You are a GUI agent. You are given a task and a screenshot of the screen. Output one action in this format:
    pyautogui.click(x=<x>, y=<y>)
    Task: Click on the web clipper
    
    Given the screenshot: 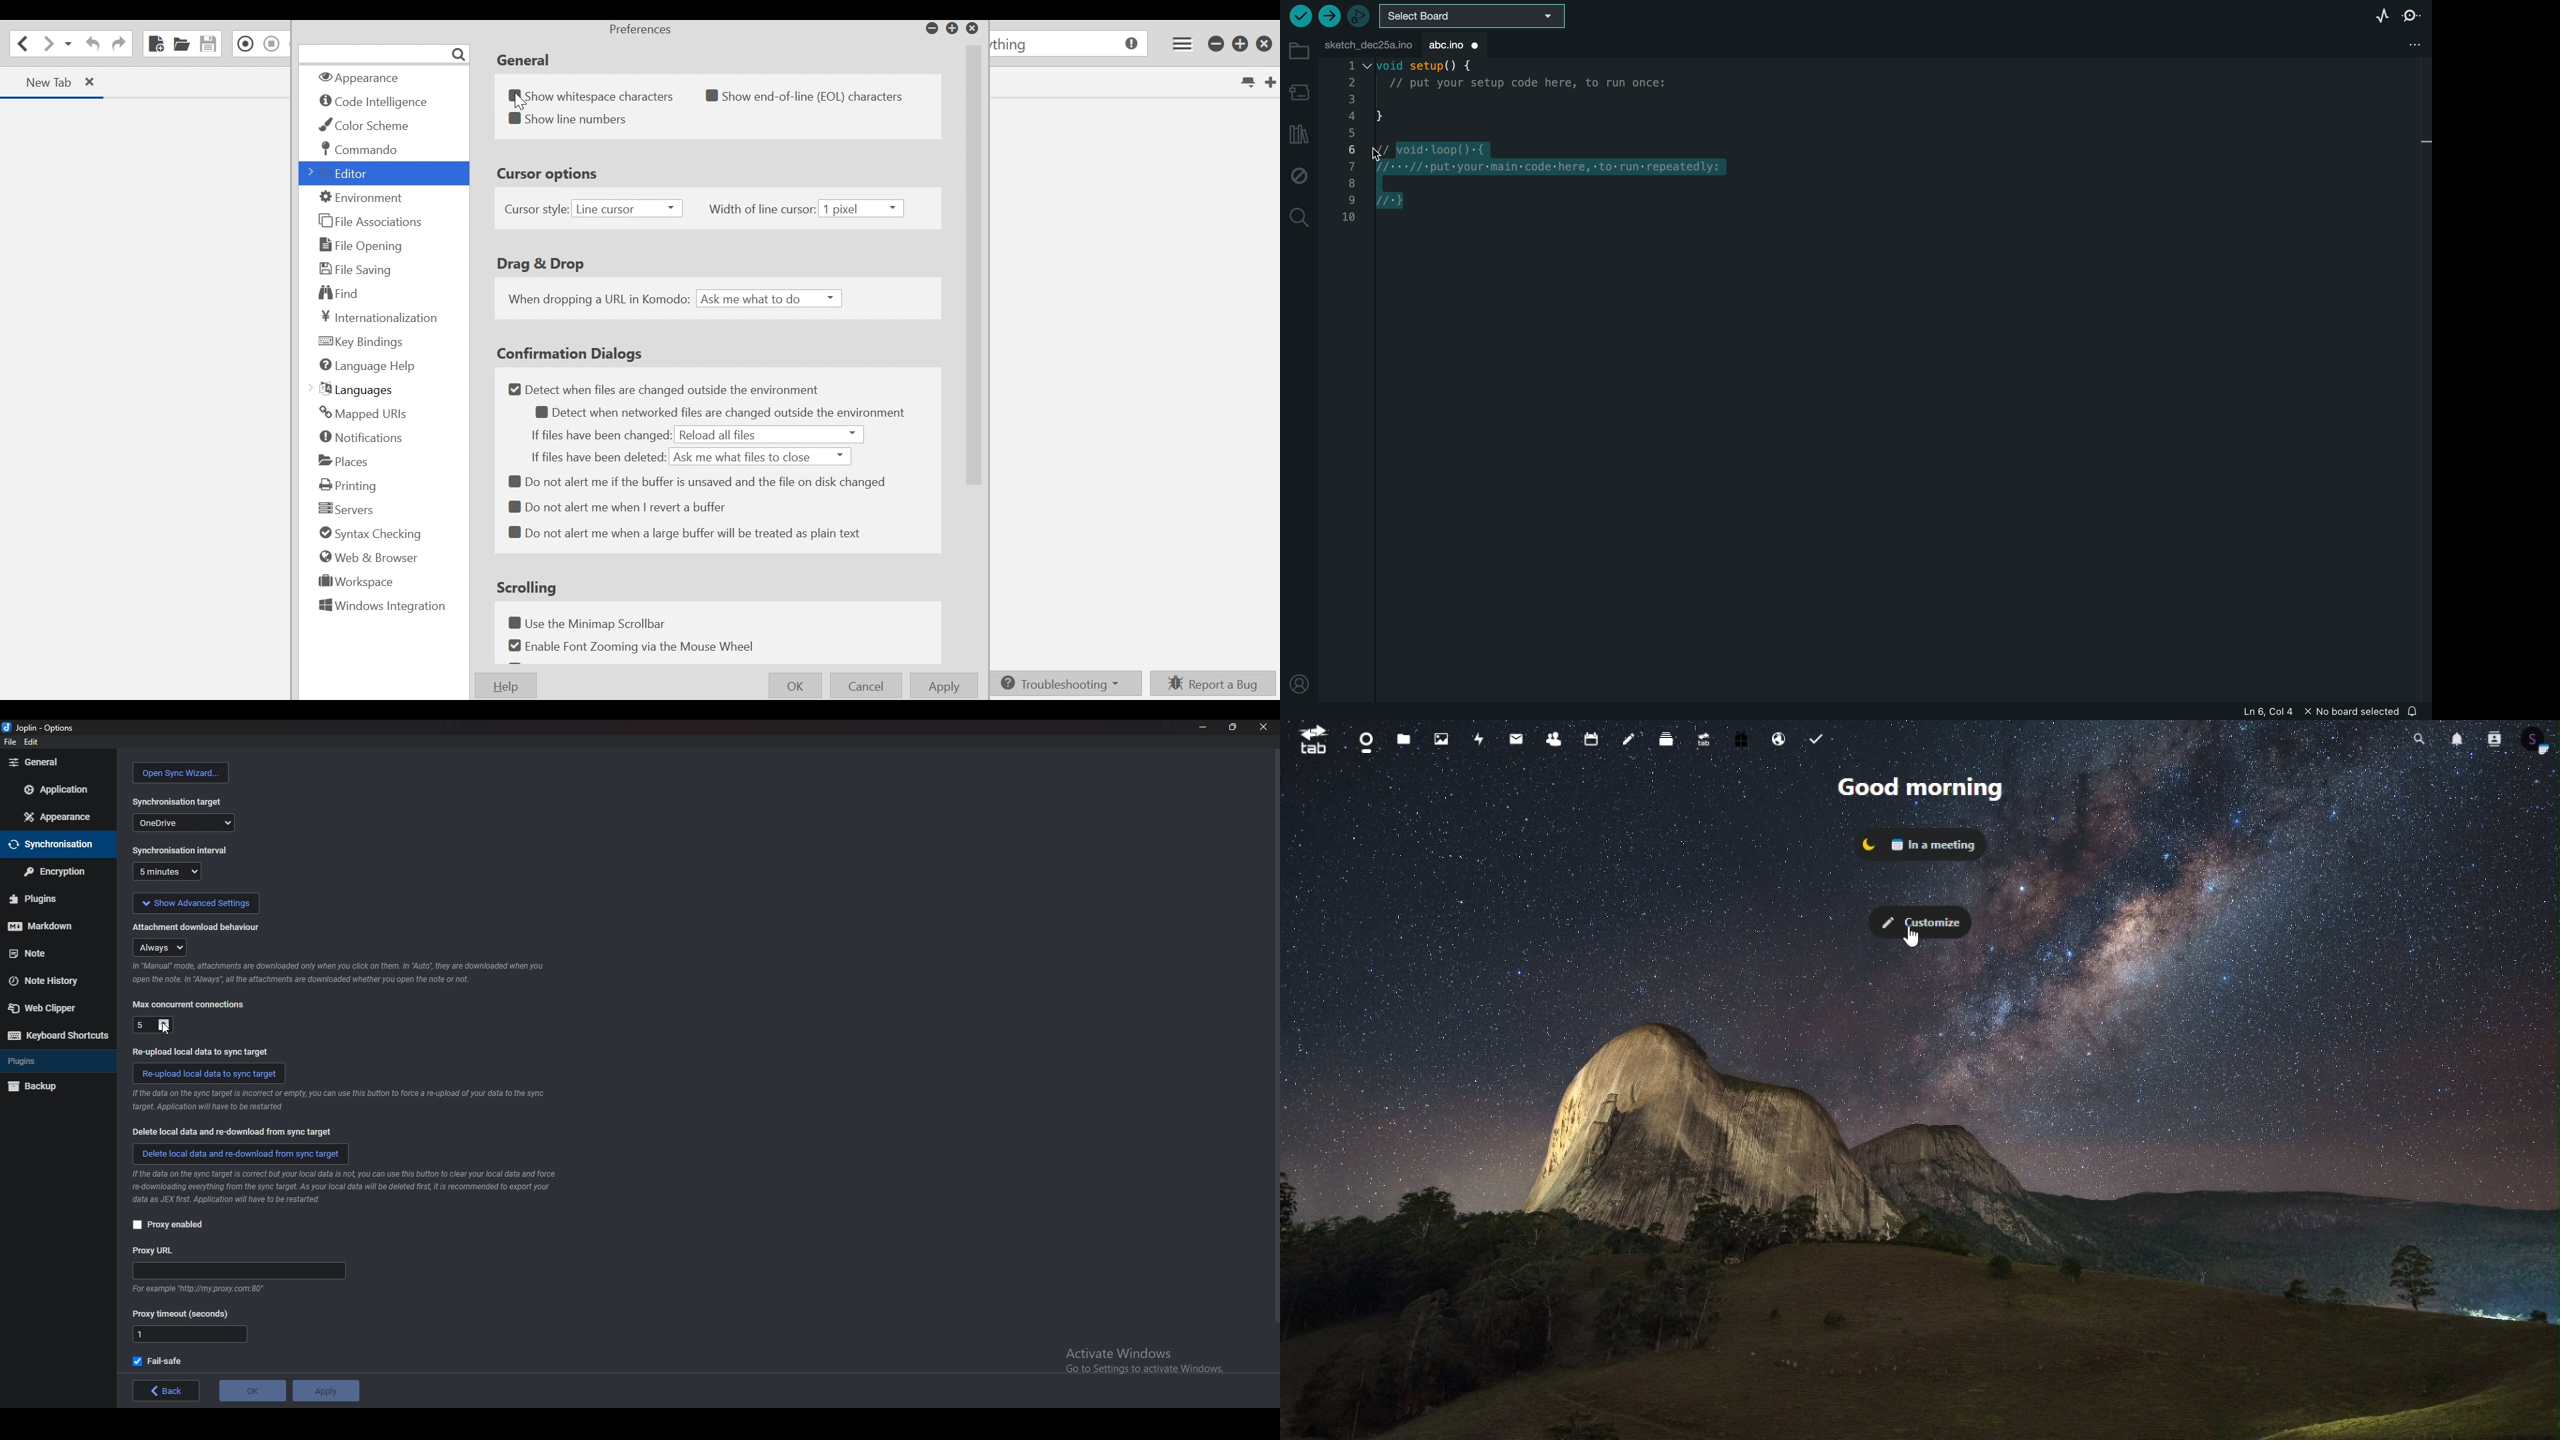 What is the action you would take?
    pyautogui.click(x=53, y=1008)
    